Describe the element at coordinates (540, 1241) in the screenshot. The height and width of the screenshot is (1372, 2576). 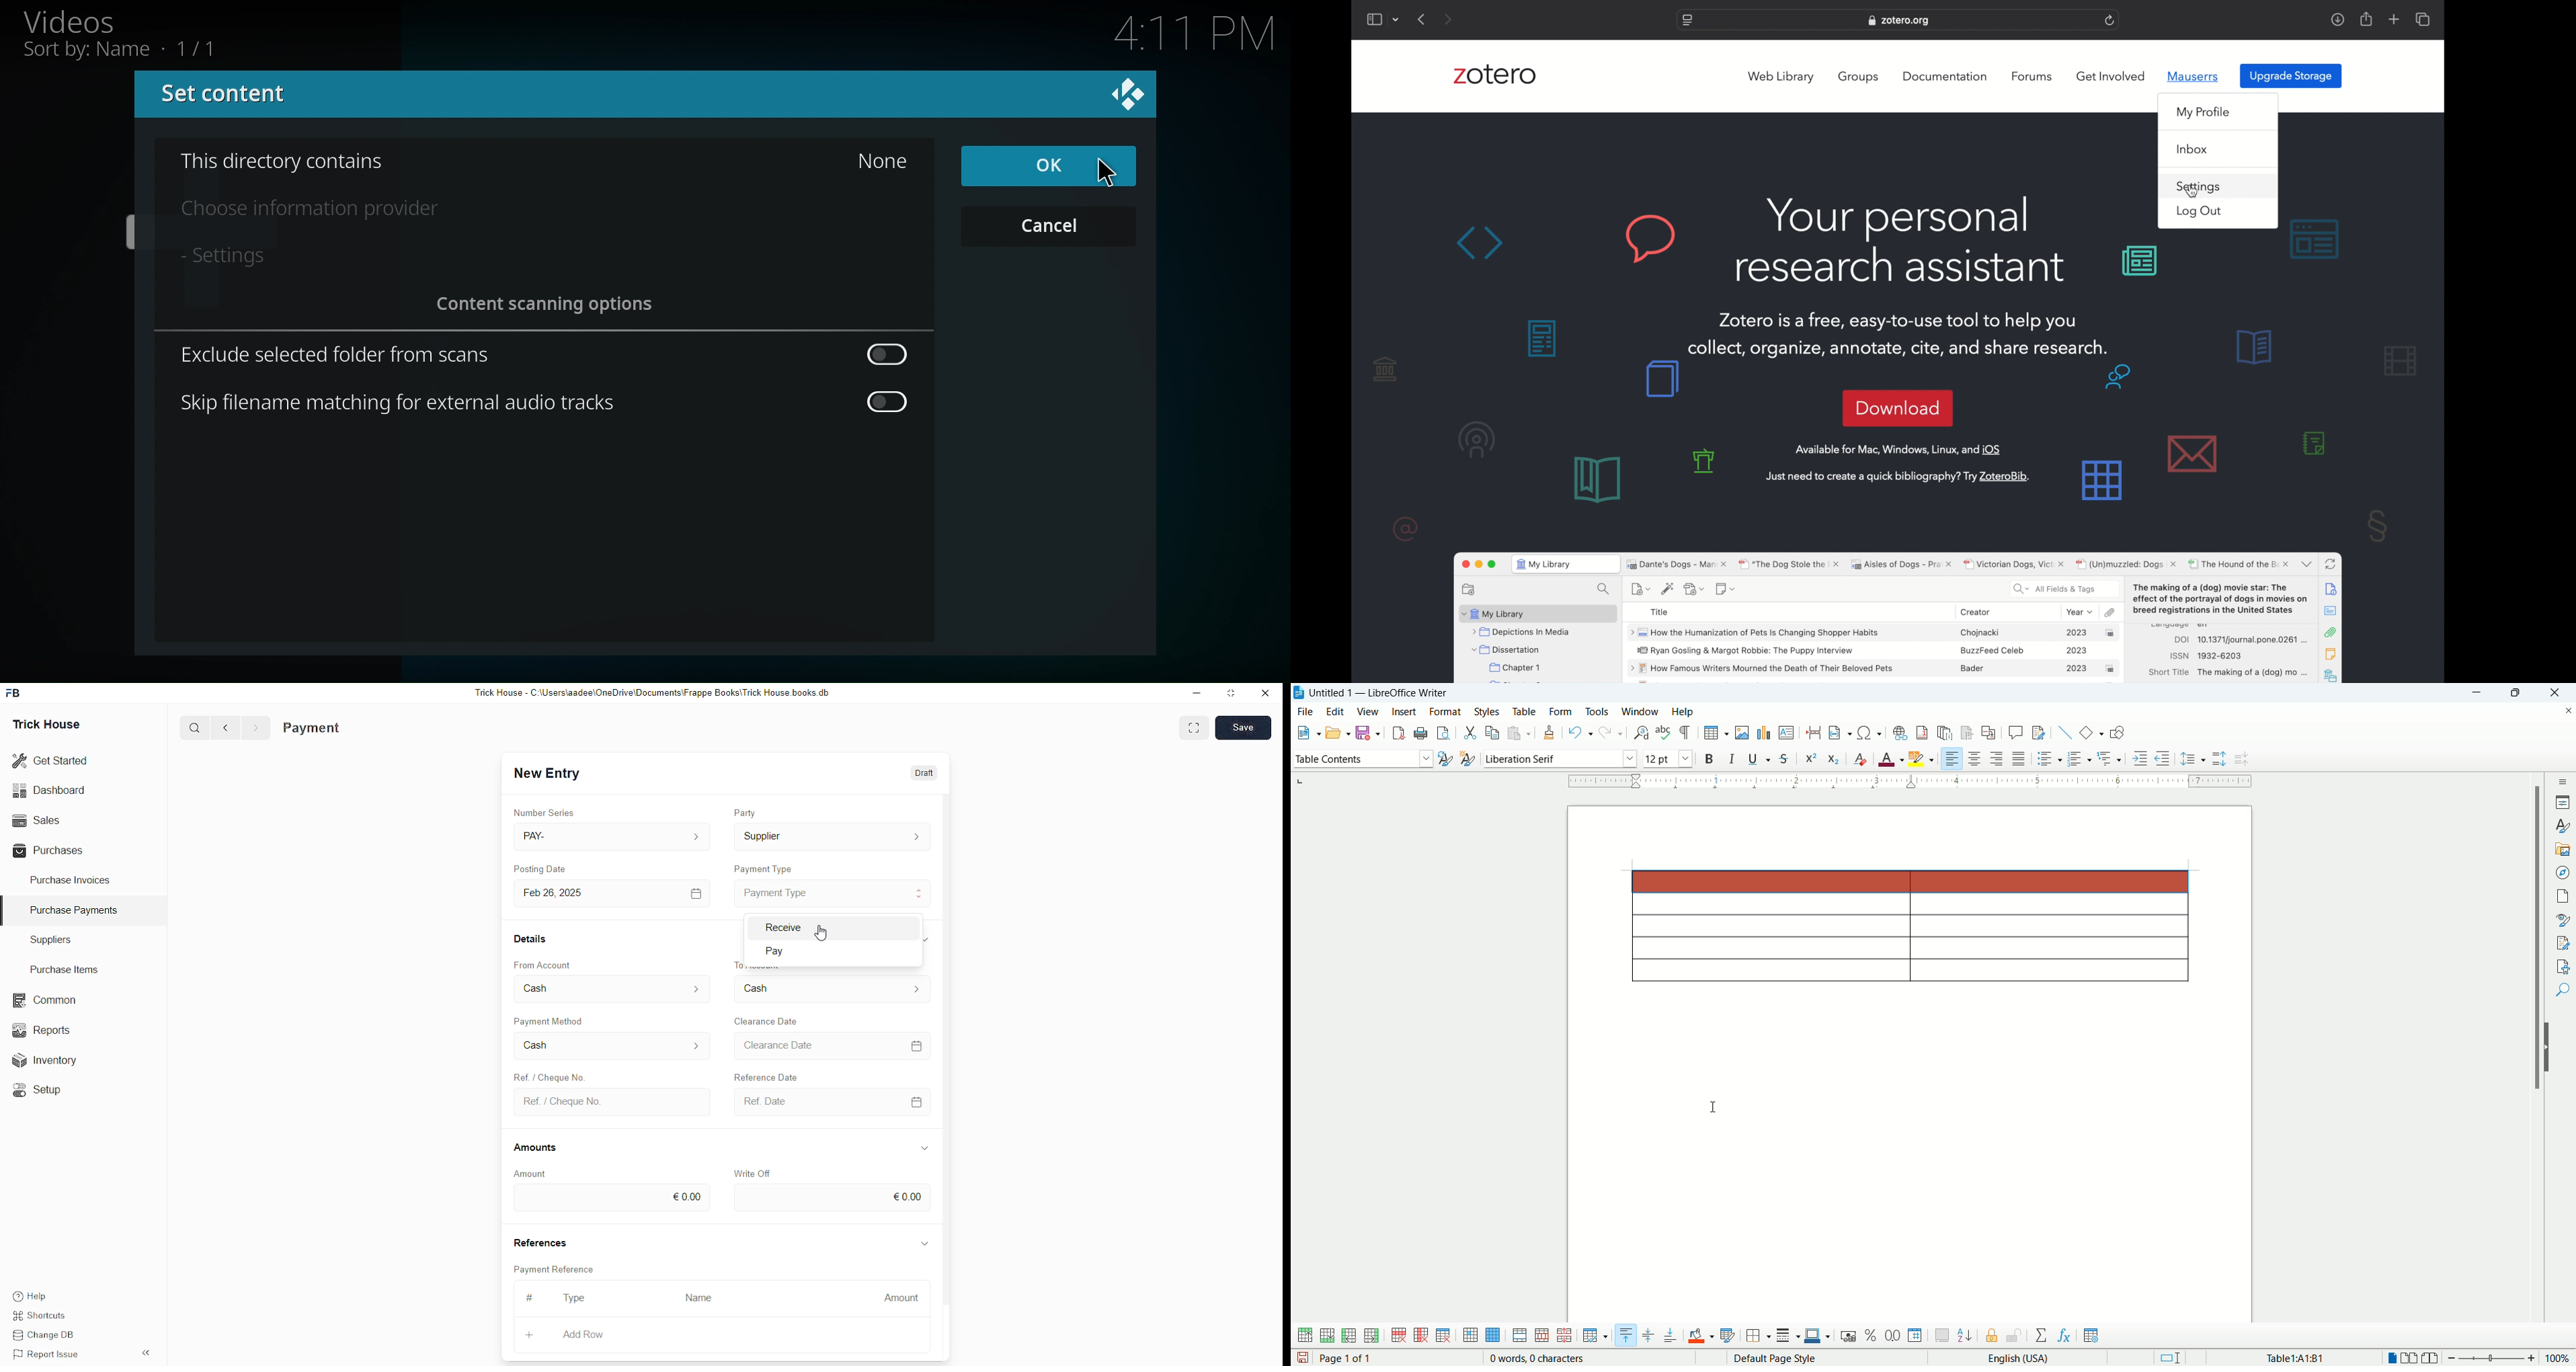
I see `References` at that location.